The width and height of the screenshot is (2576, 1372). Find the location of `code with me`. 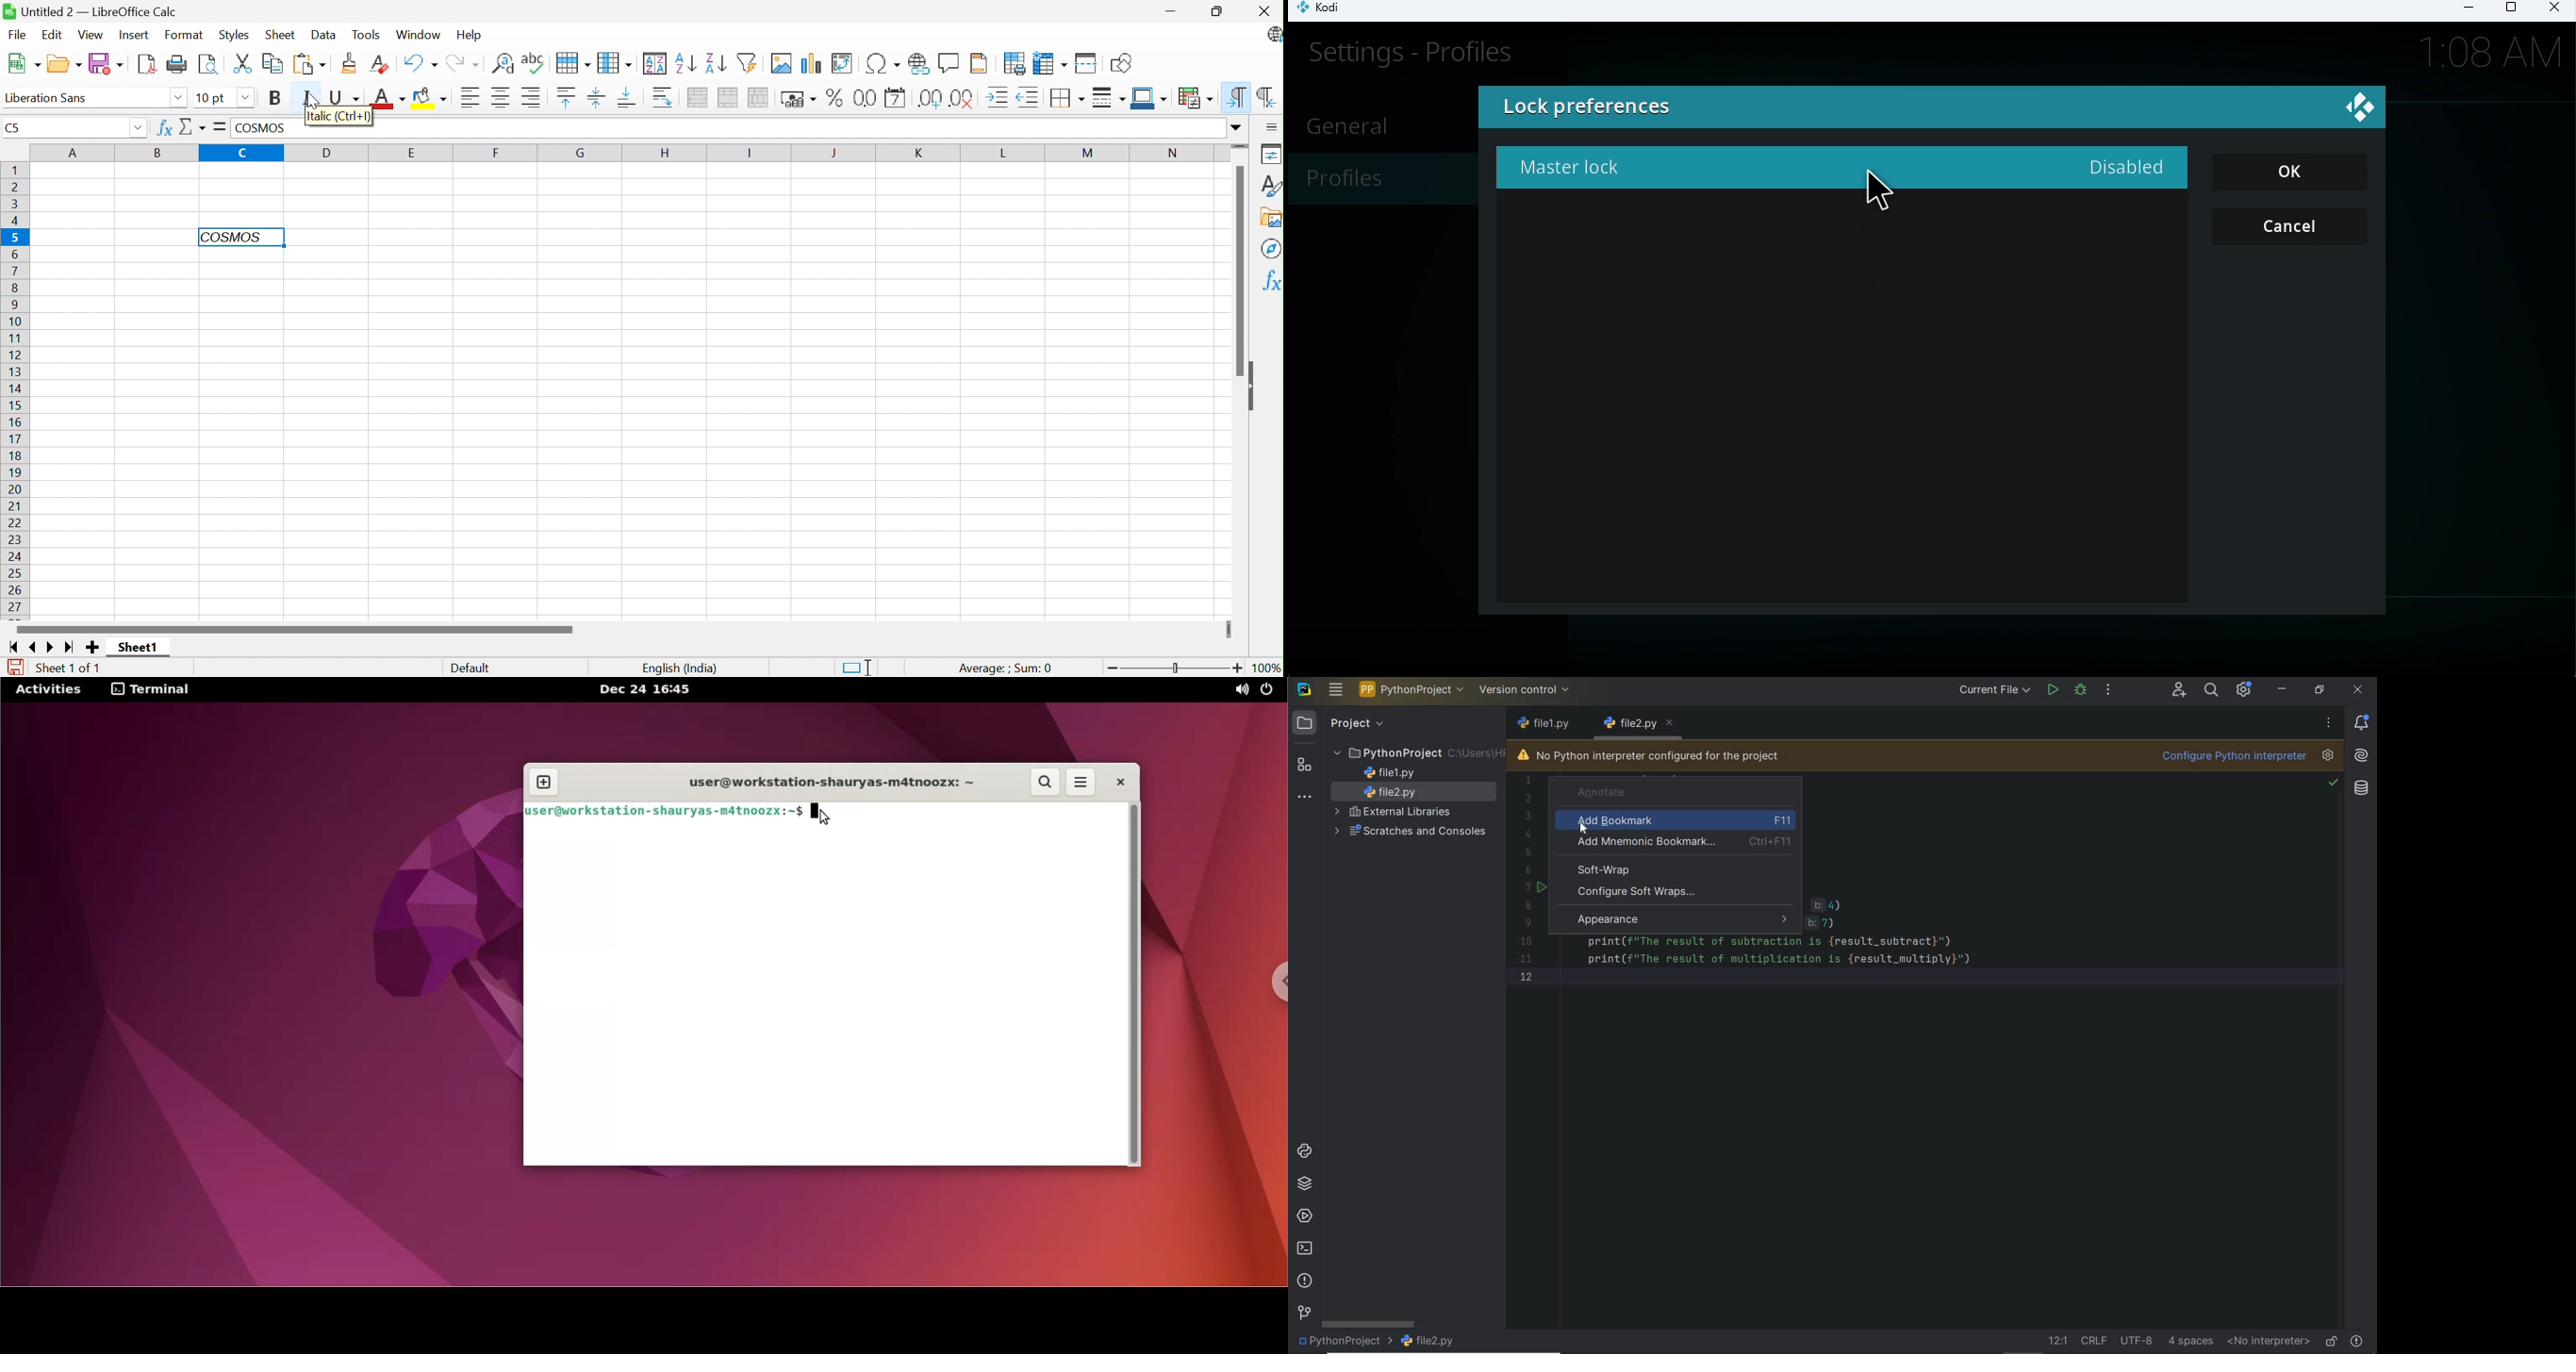

code with me is located at coordinates (2180, 691).